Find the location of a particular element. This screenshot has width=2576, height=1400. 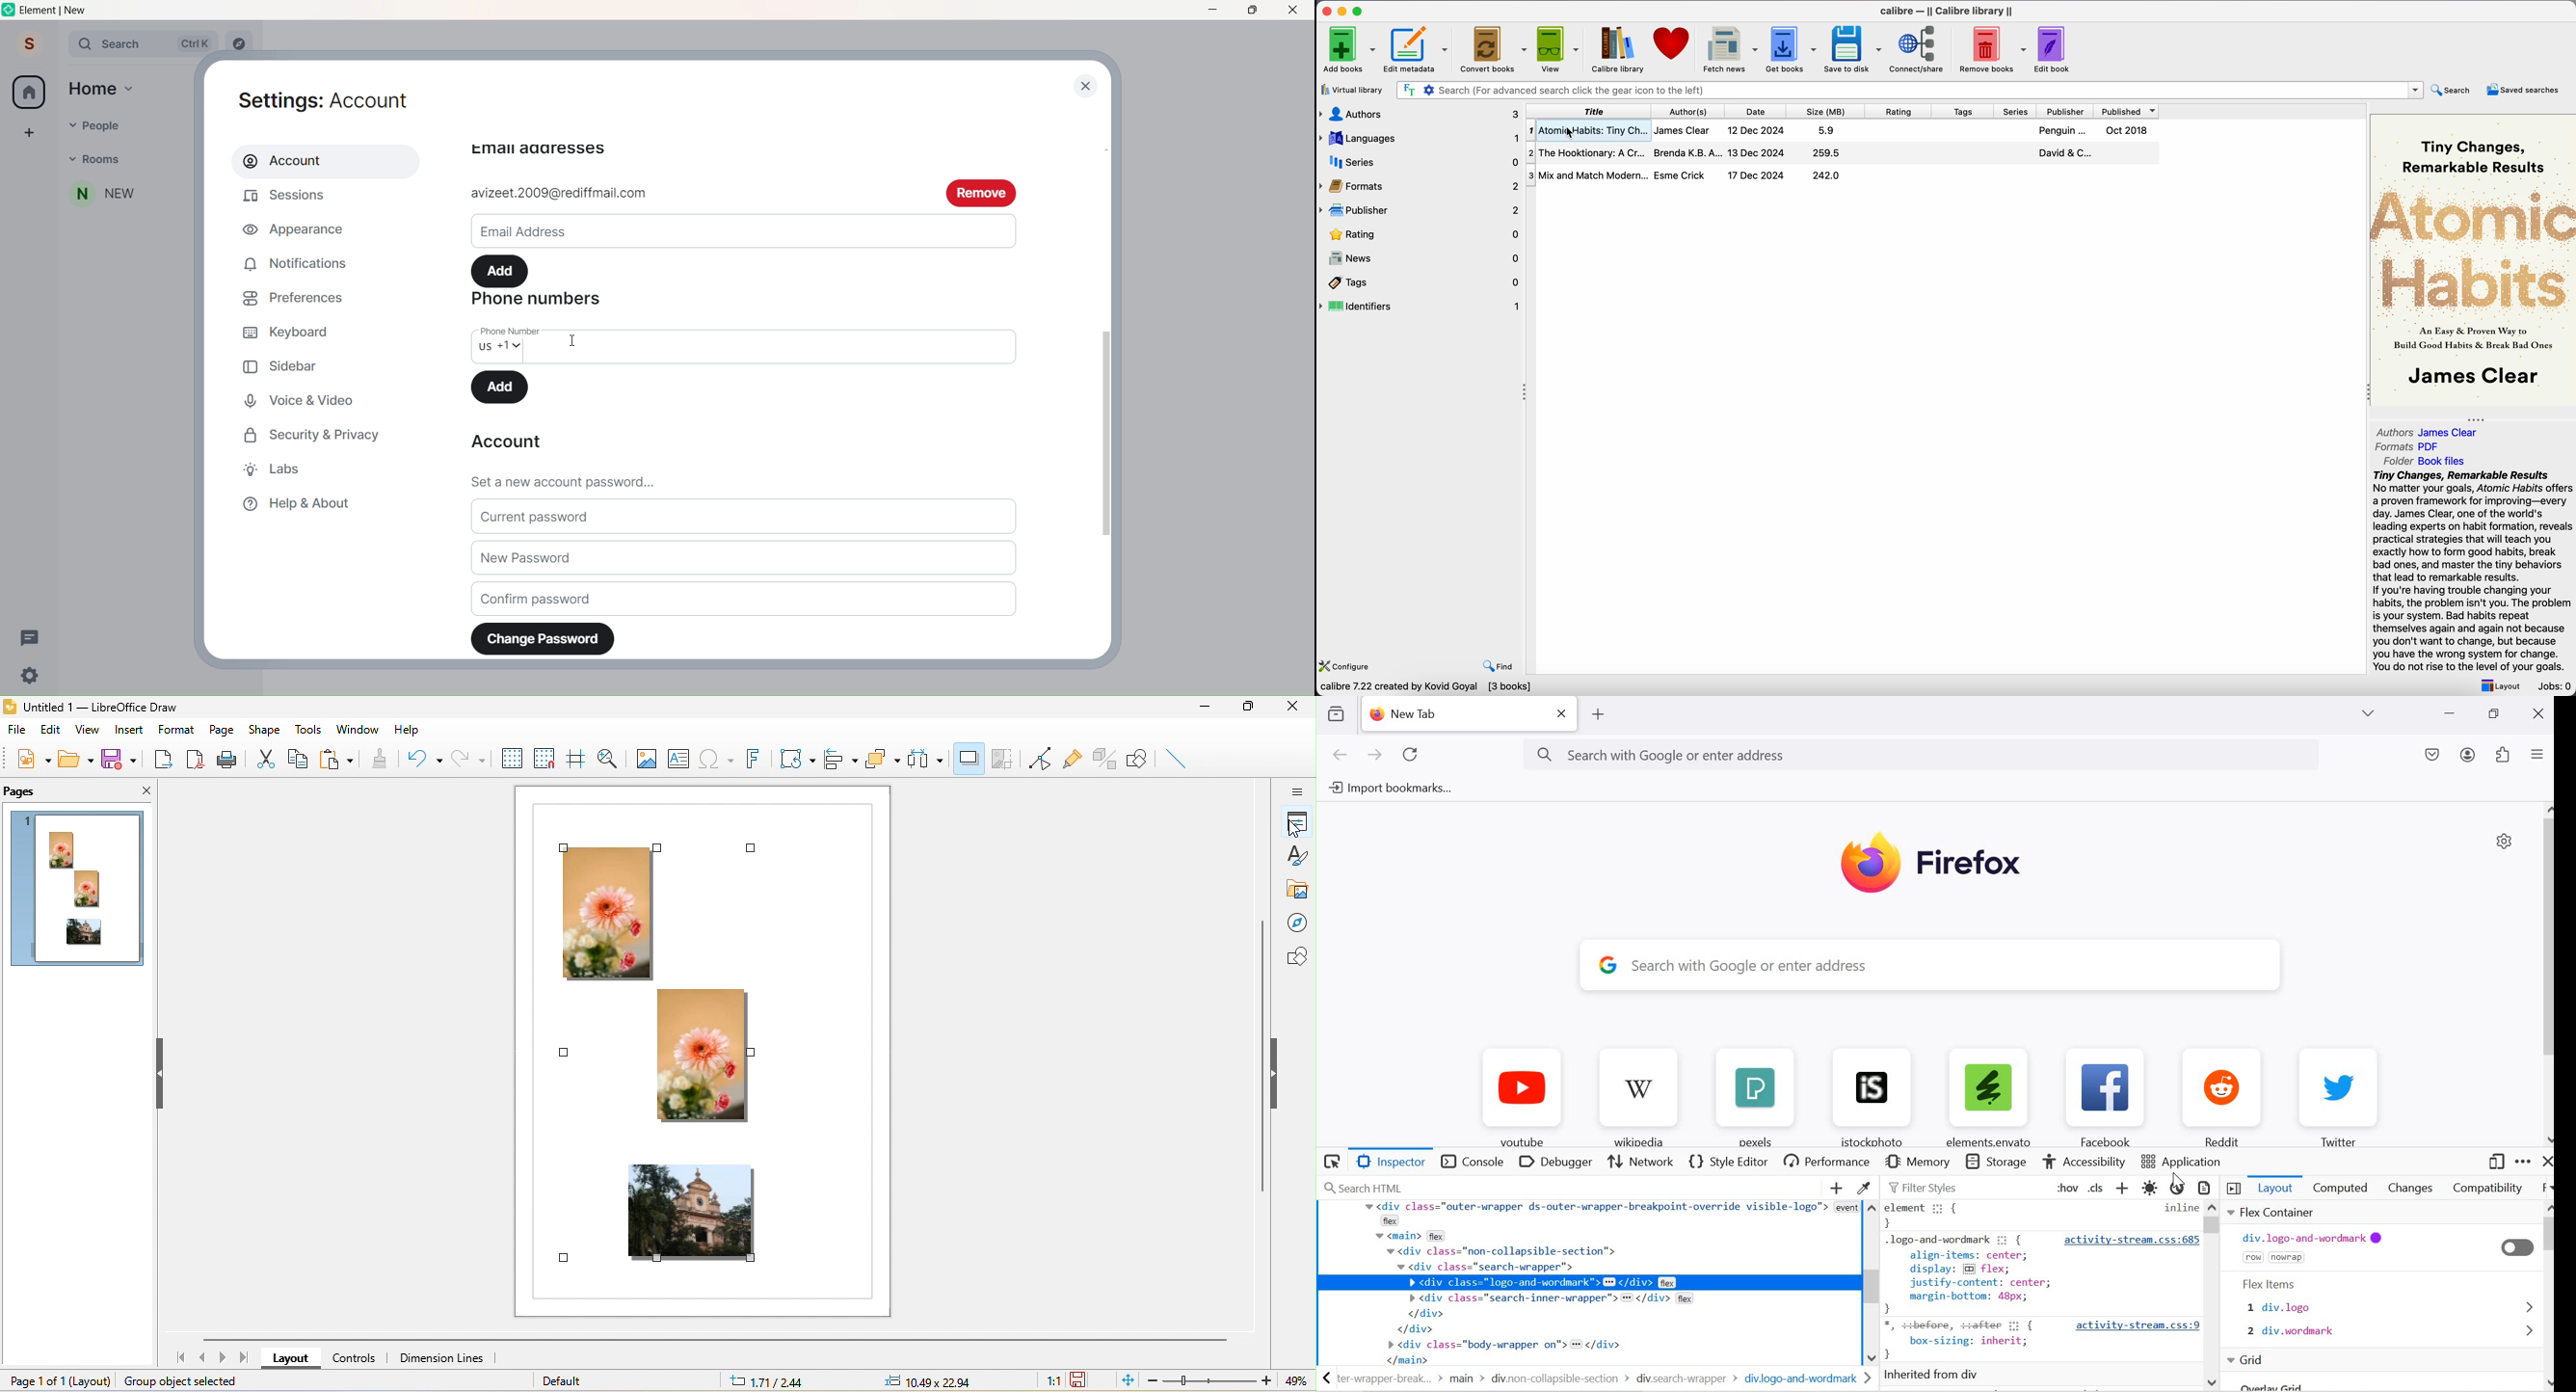

gluepoint function is located at coordinates (1073, 759).